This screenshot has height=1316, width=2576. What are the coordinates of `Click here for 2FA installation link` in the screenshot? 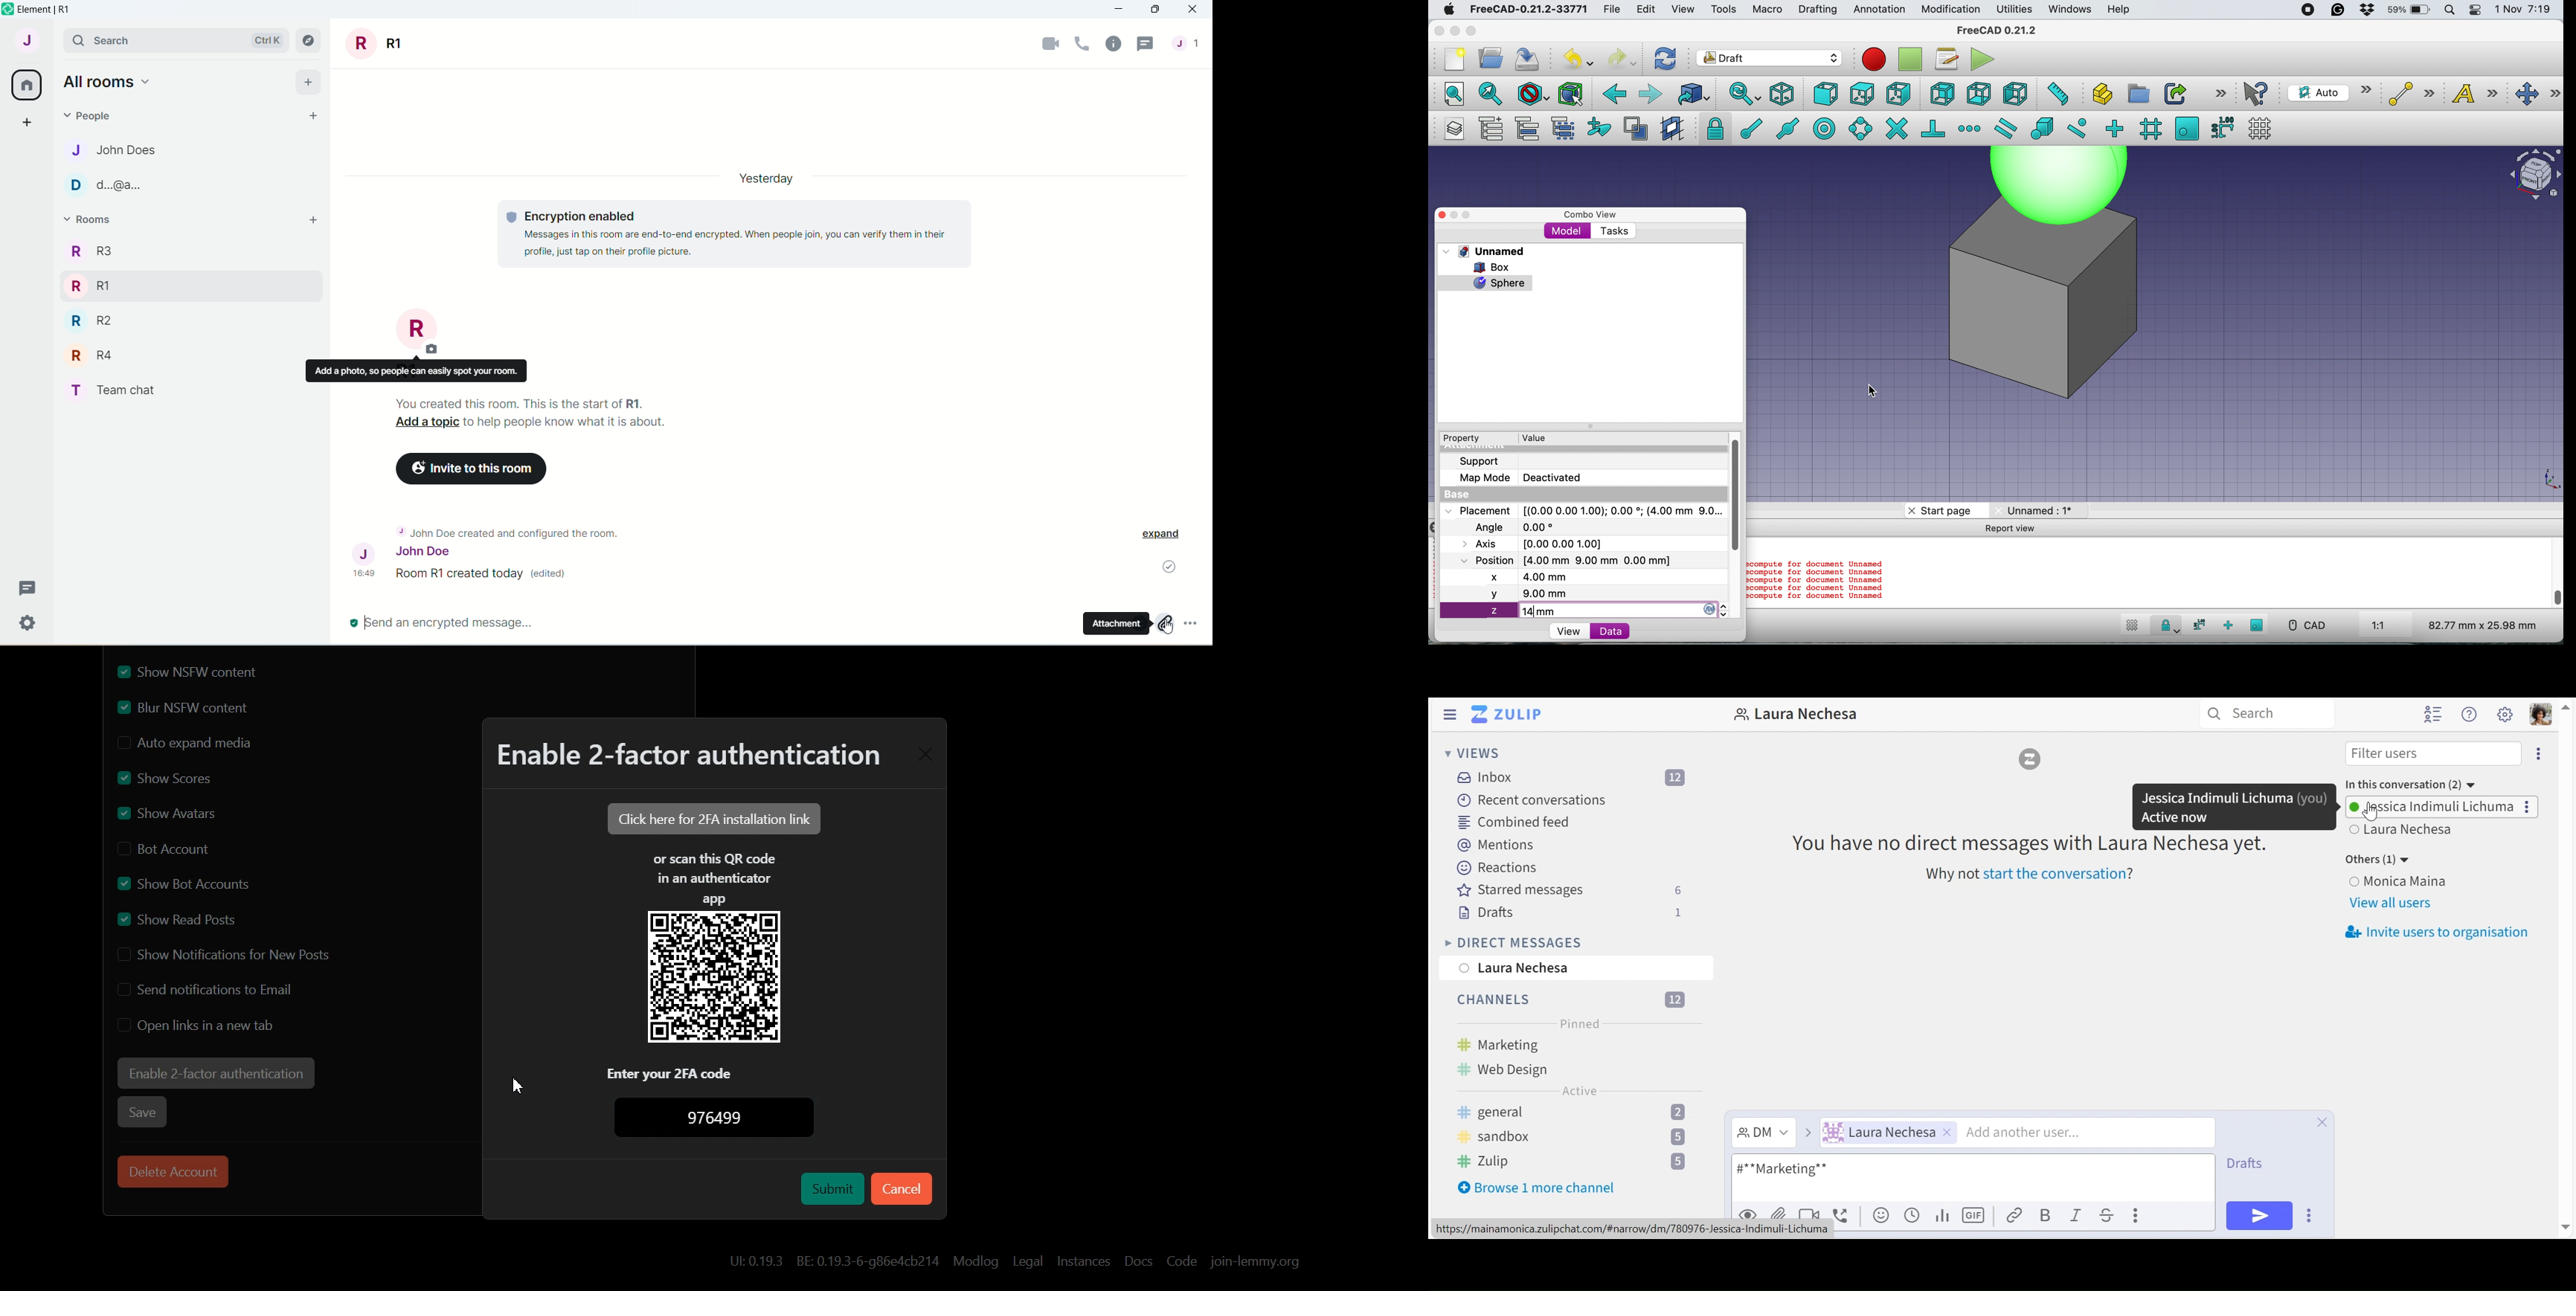 It's located at (713, 818).